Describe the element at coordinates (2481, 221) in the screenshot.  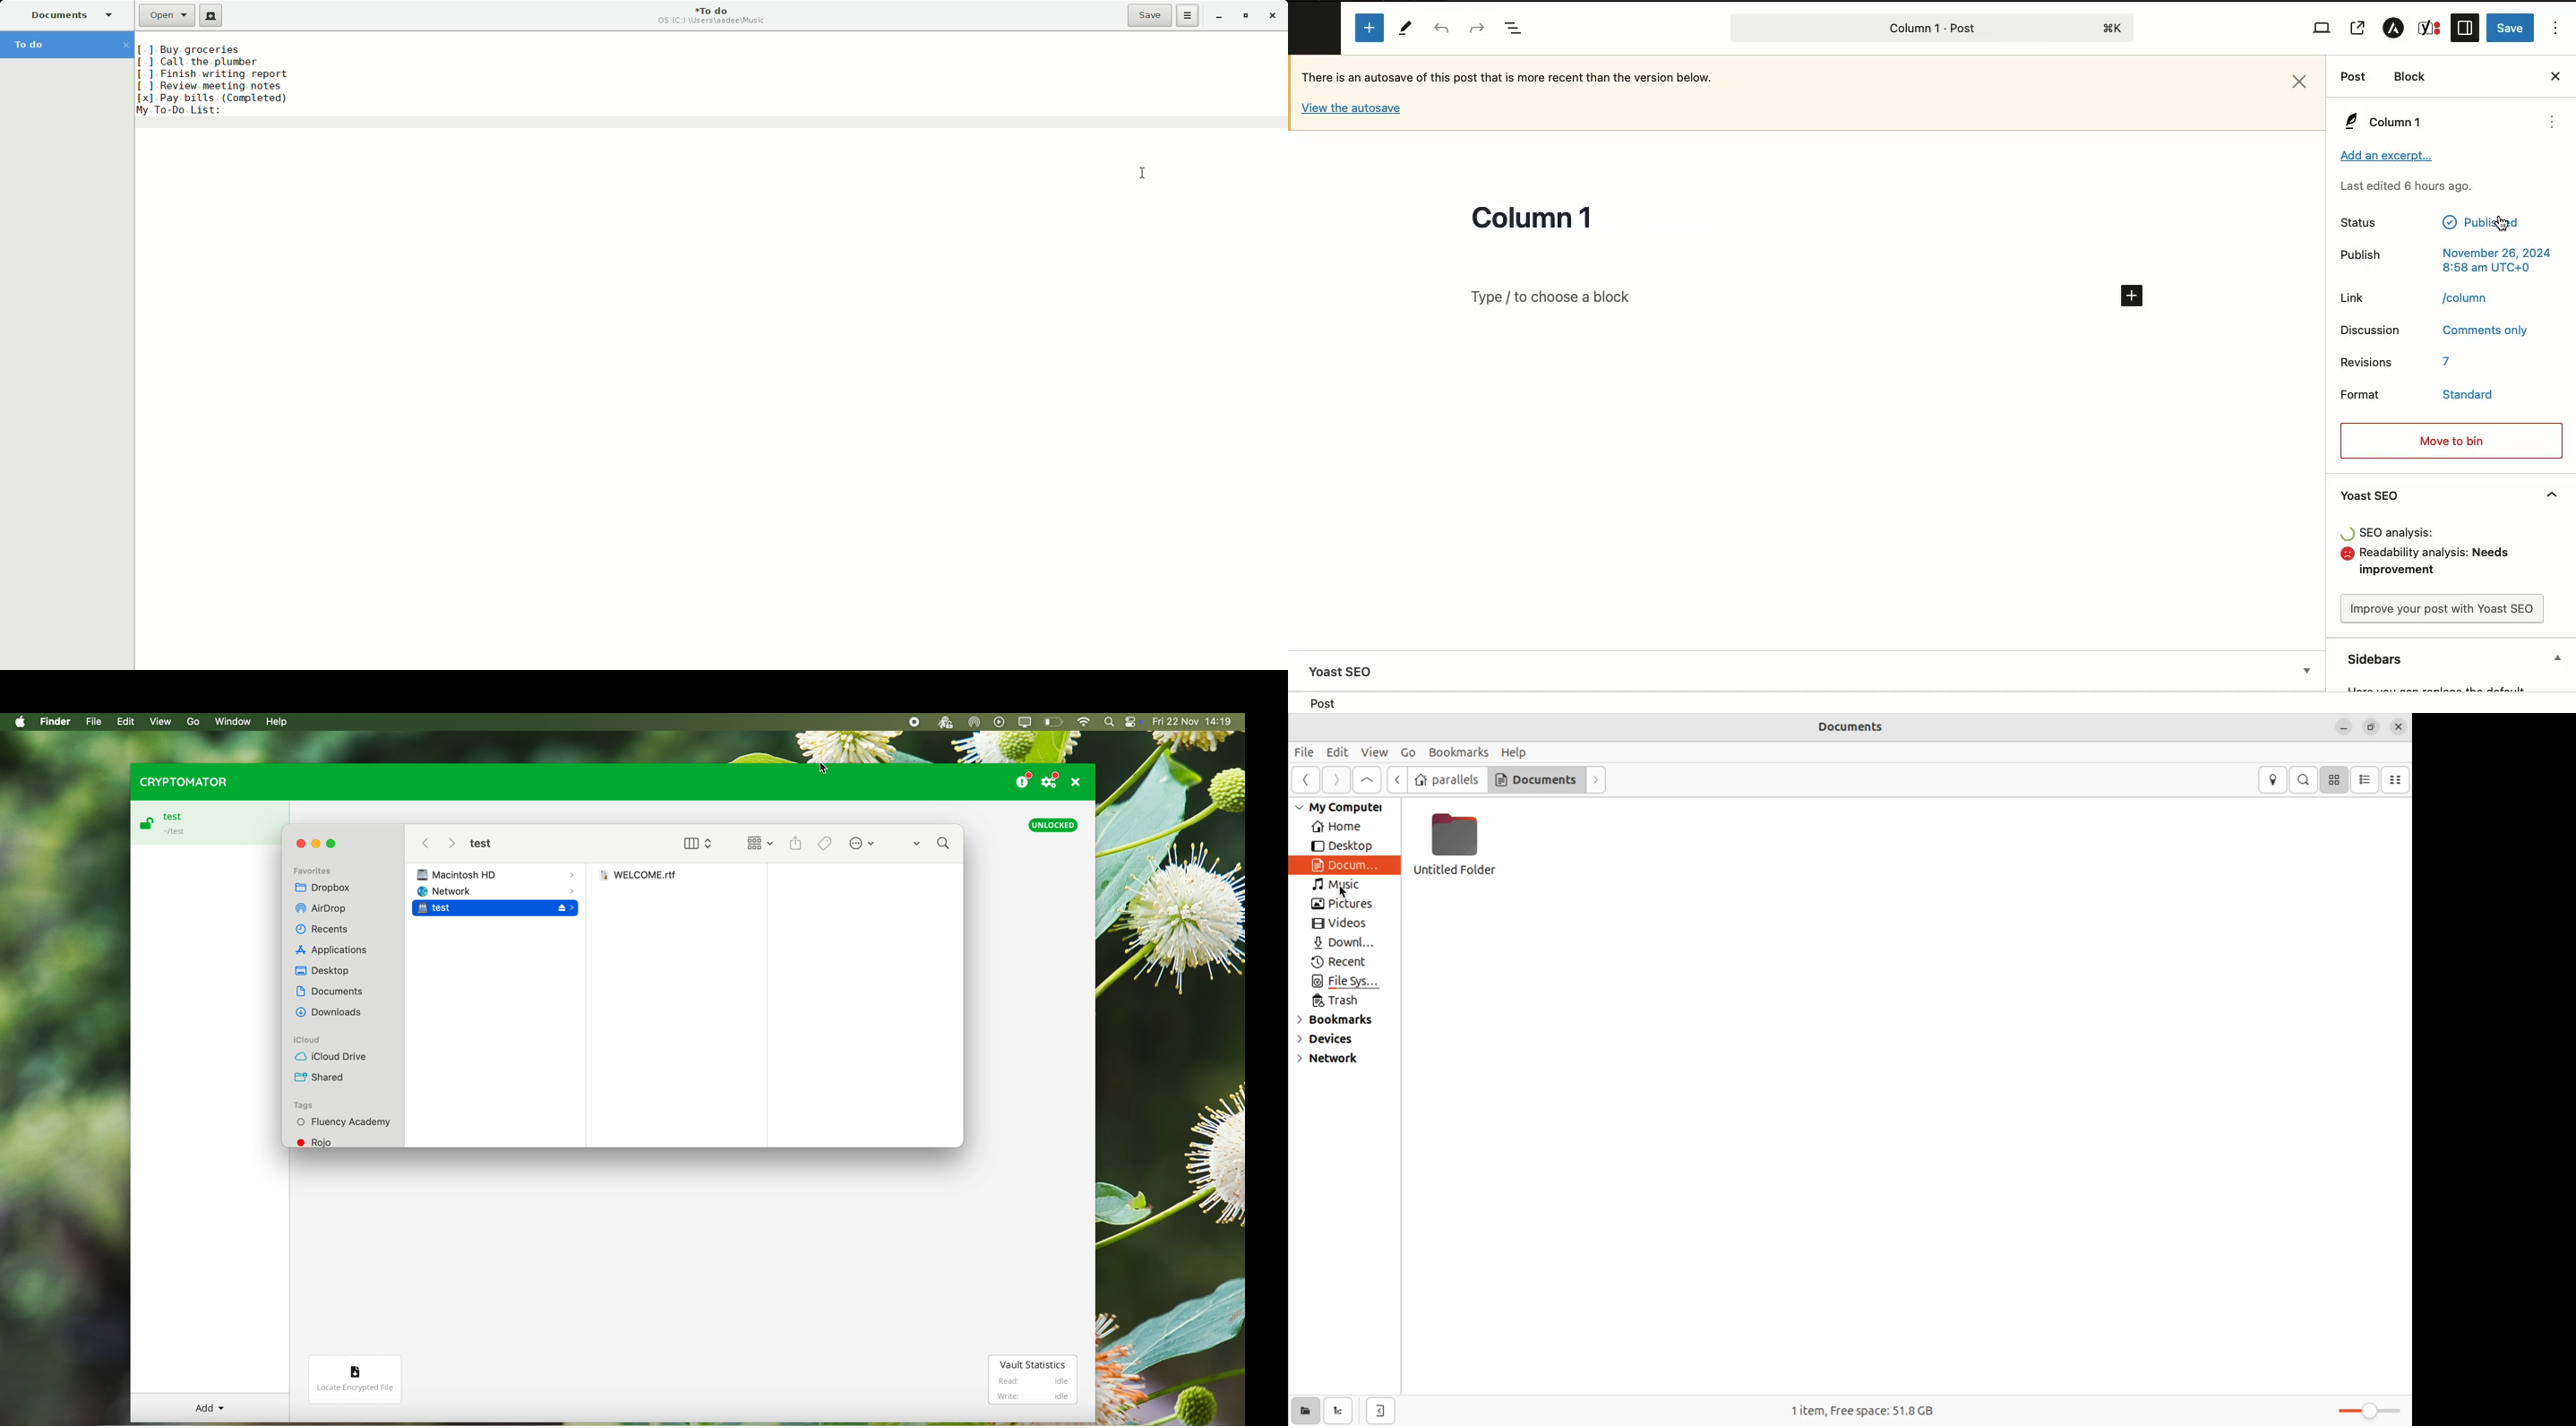
I see `Published ` at that location.